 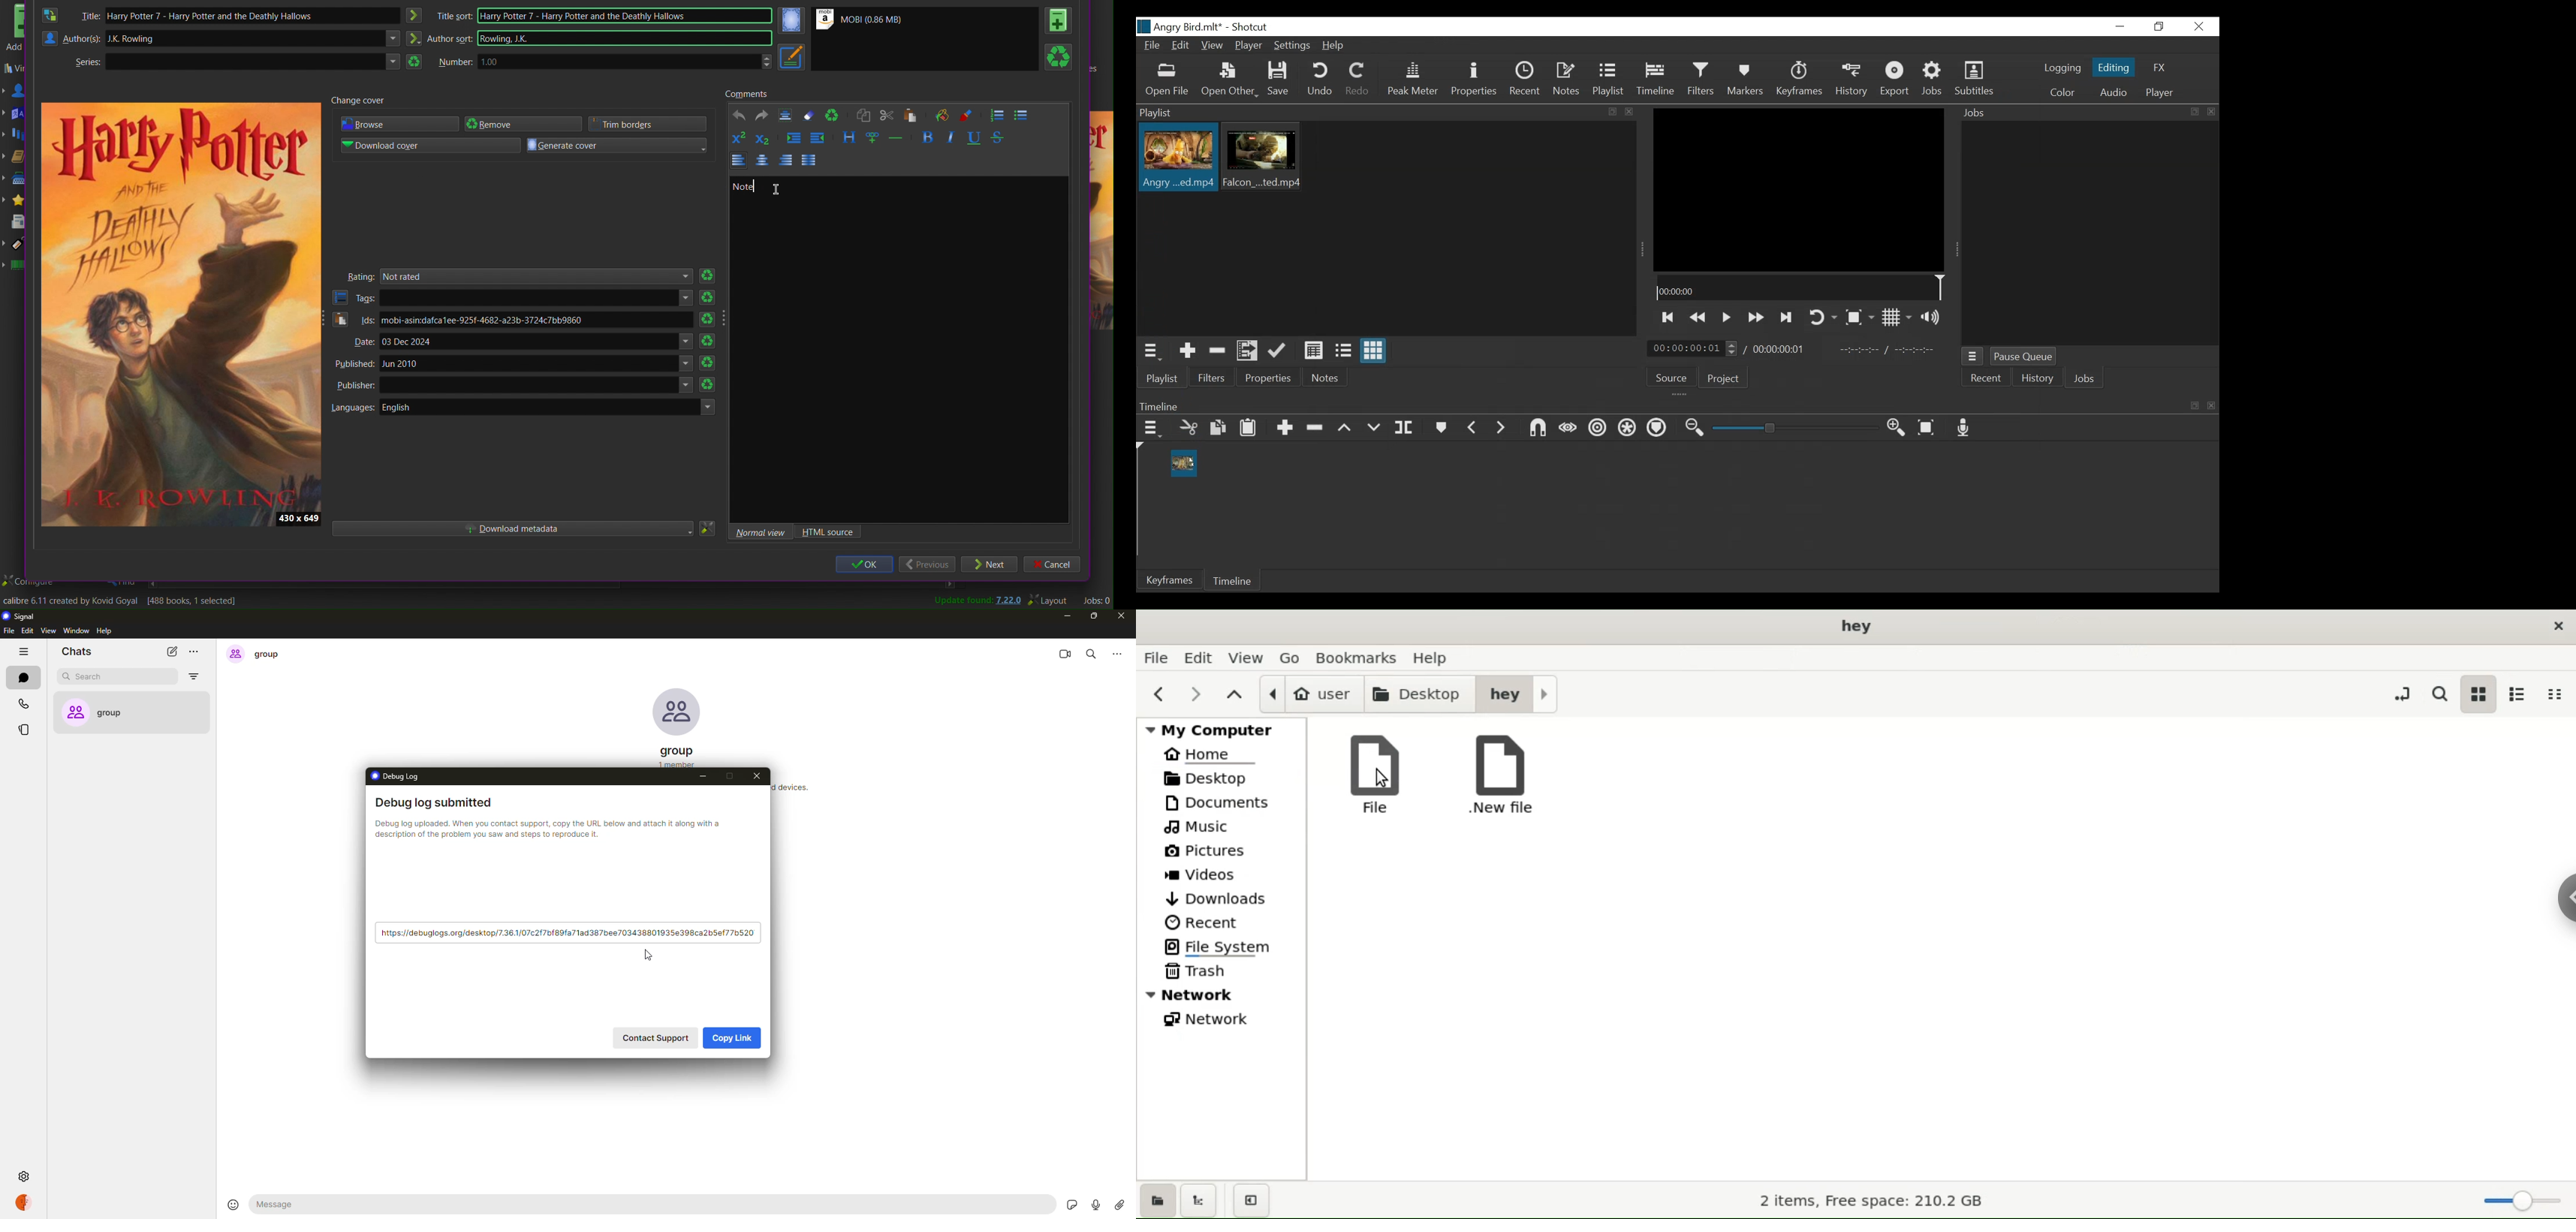 I want to click on View as files, so click(x=1344, y=349).